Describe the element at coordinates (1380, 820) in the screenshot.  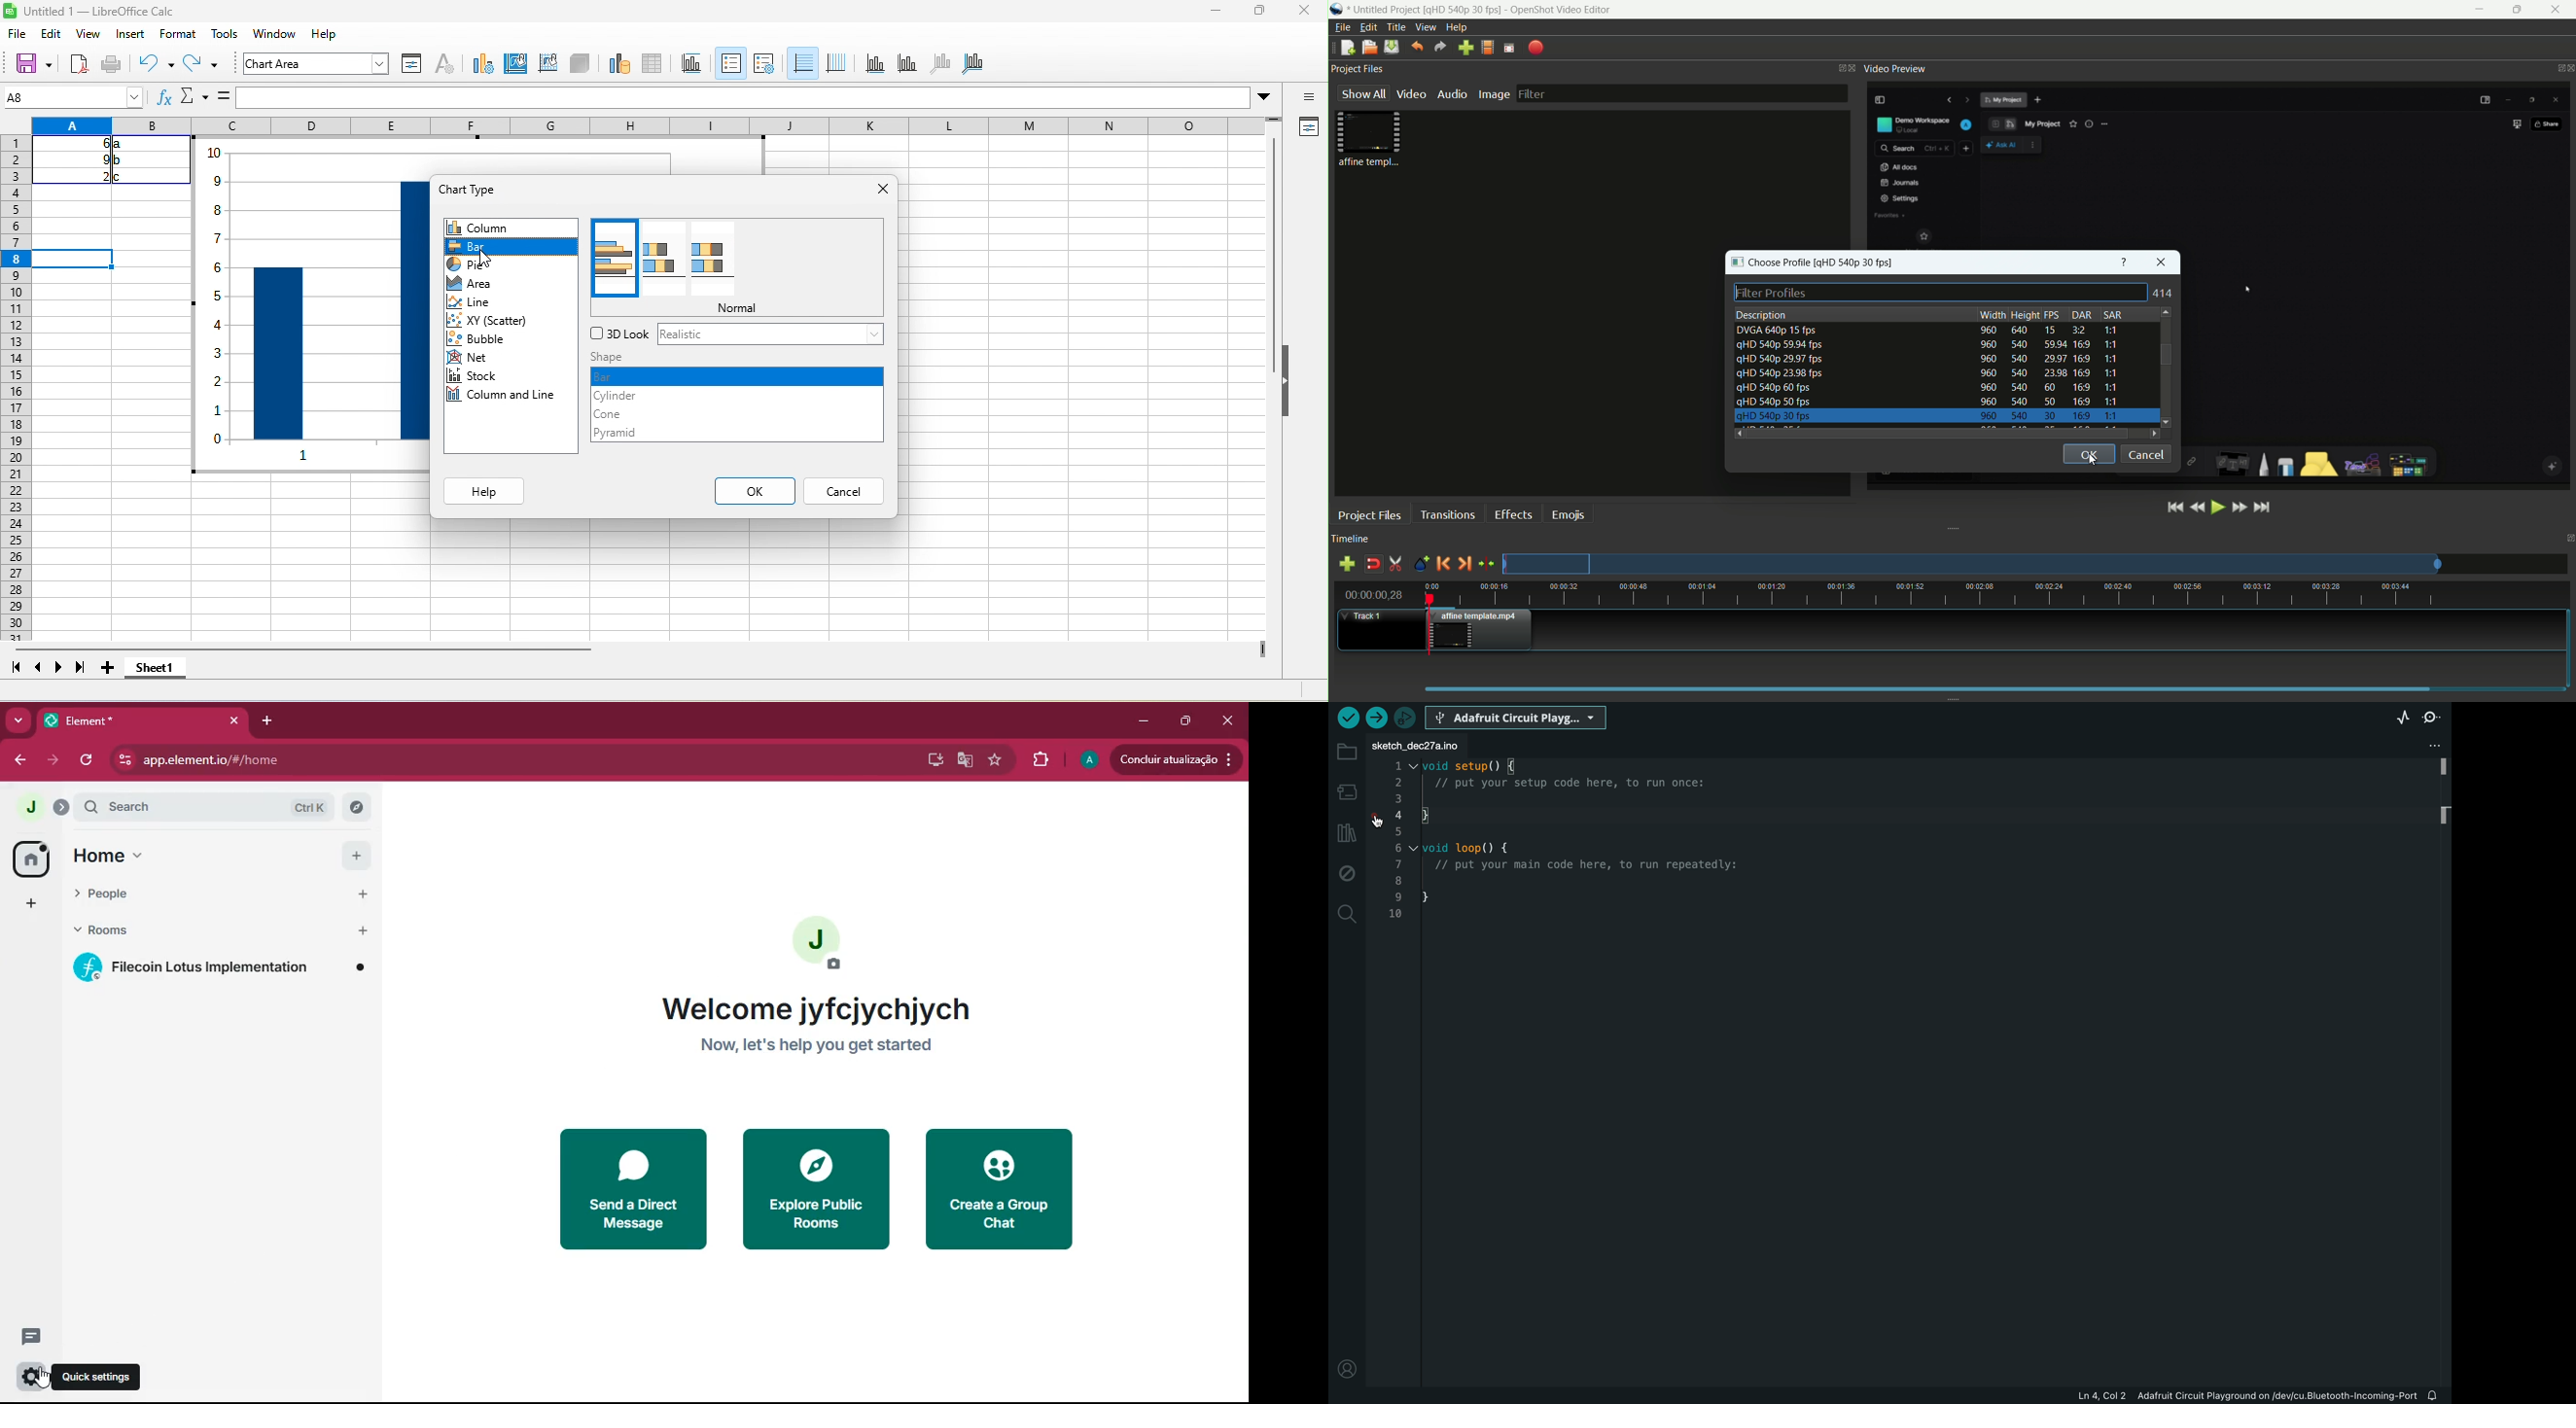
I see `cursor` at that location.